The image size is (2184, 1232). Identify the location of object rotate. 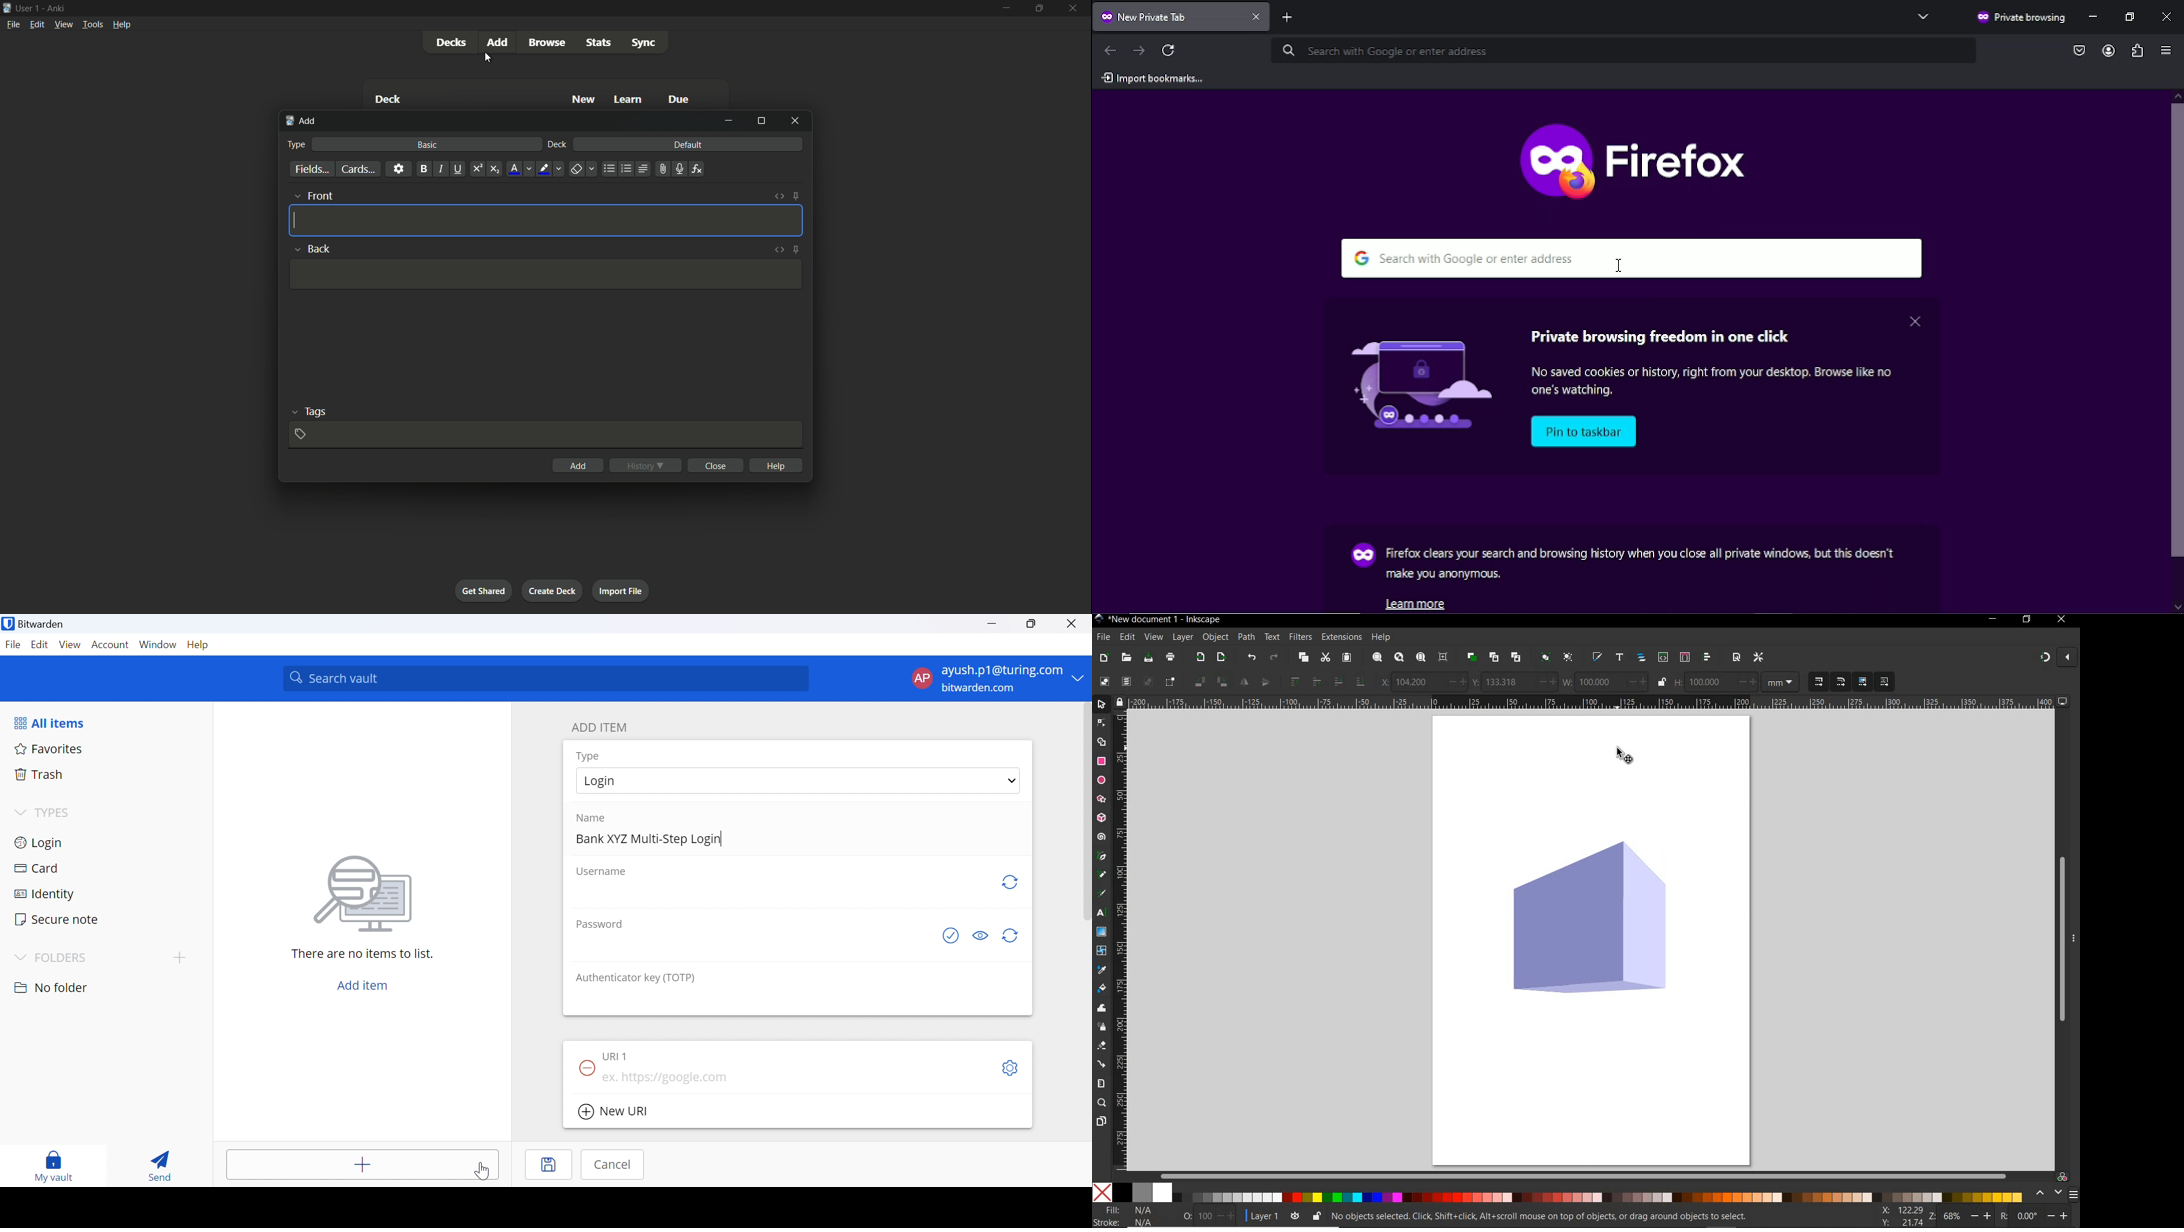
(1198, 682).